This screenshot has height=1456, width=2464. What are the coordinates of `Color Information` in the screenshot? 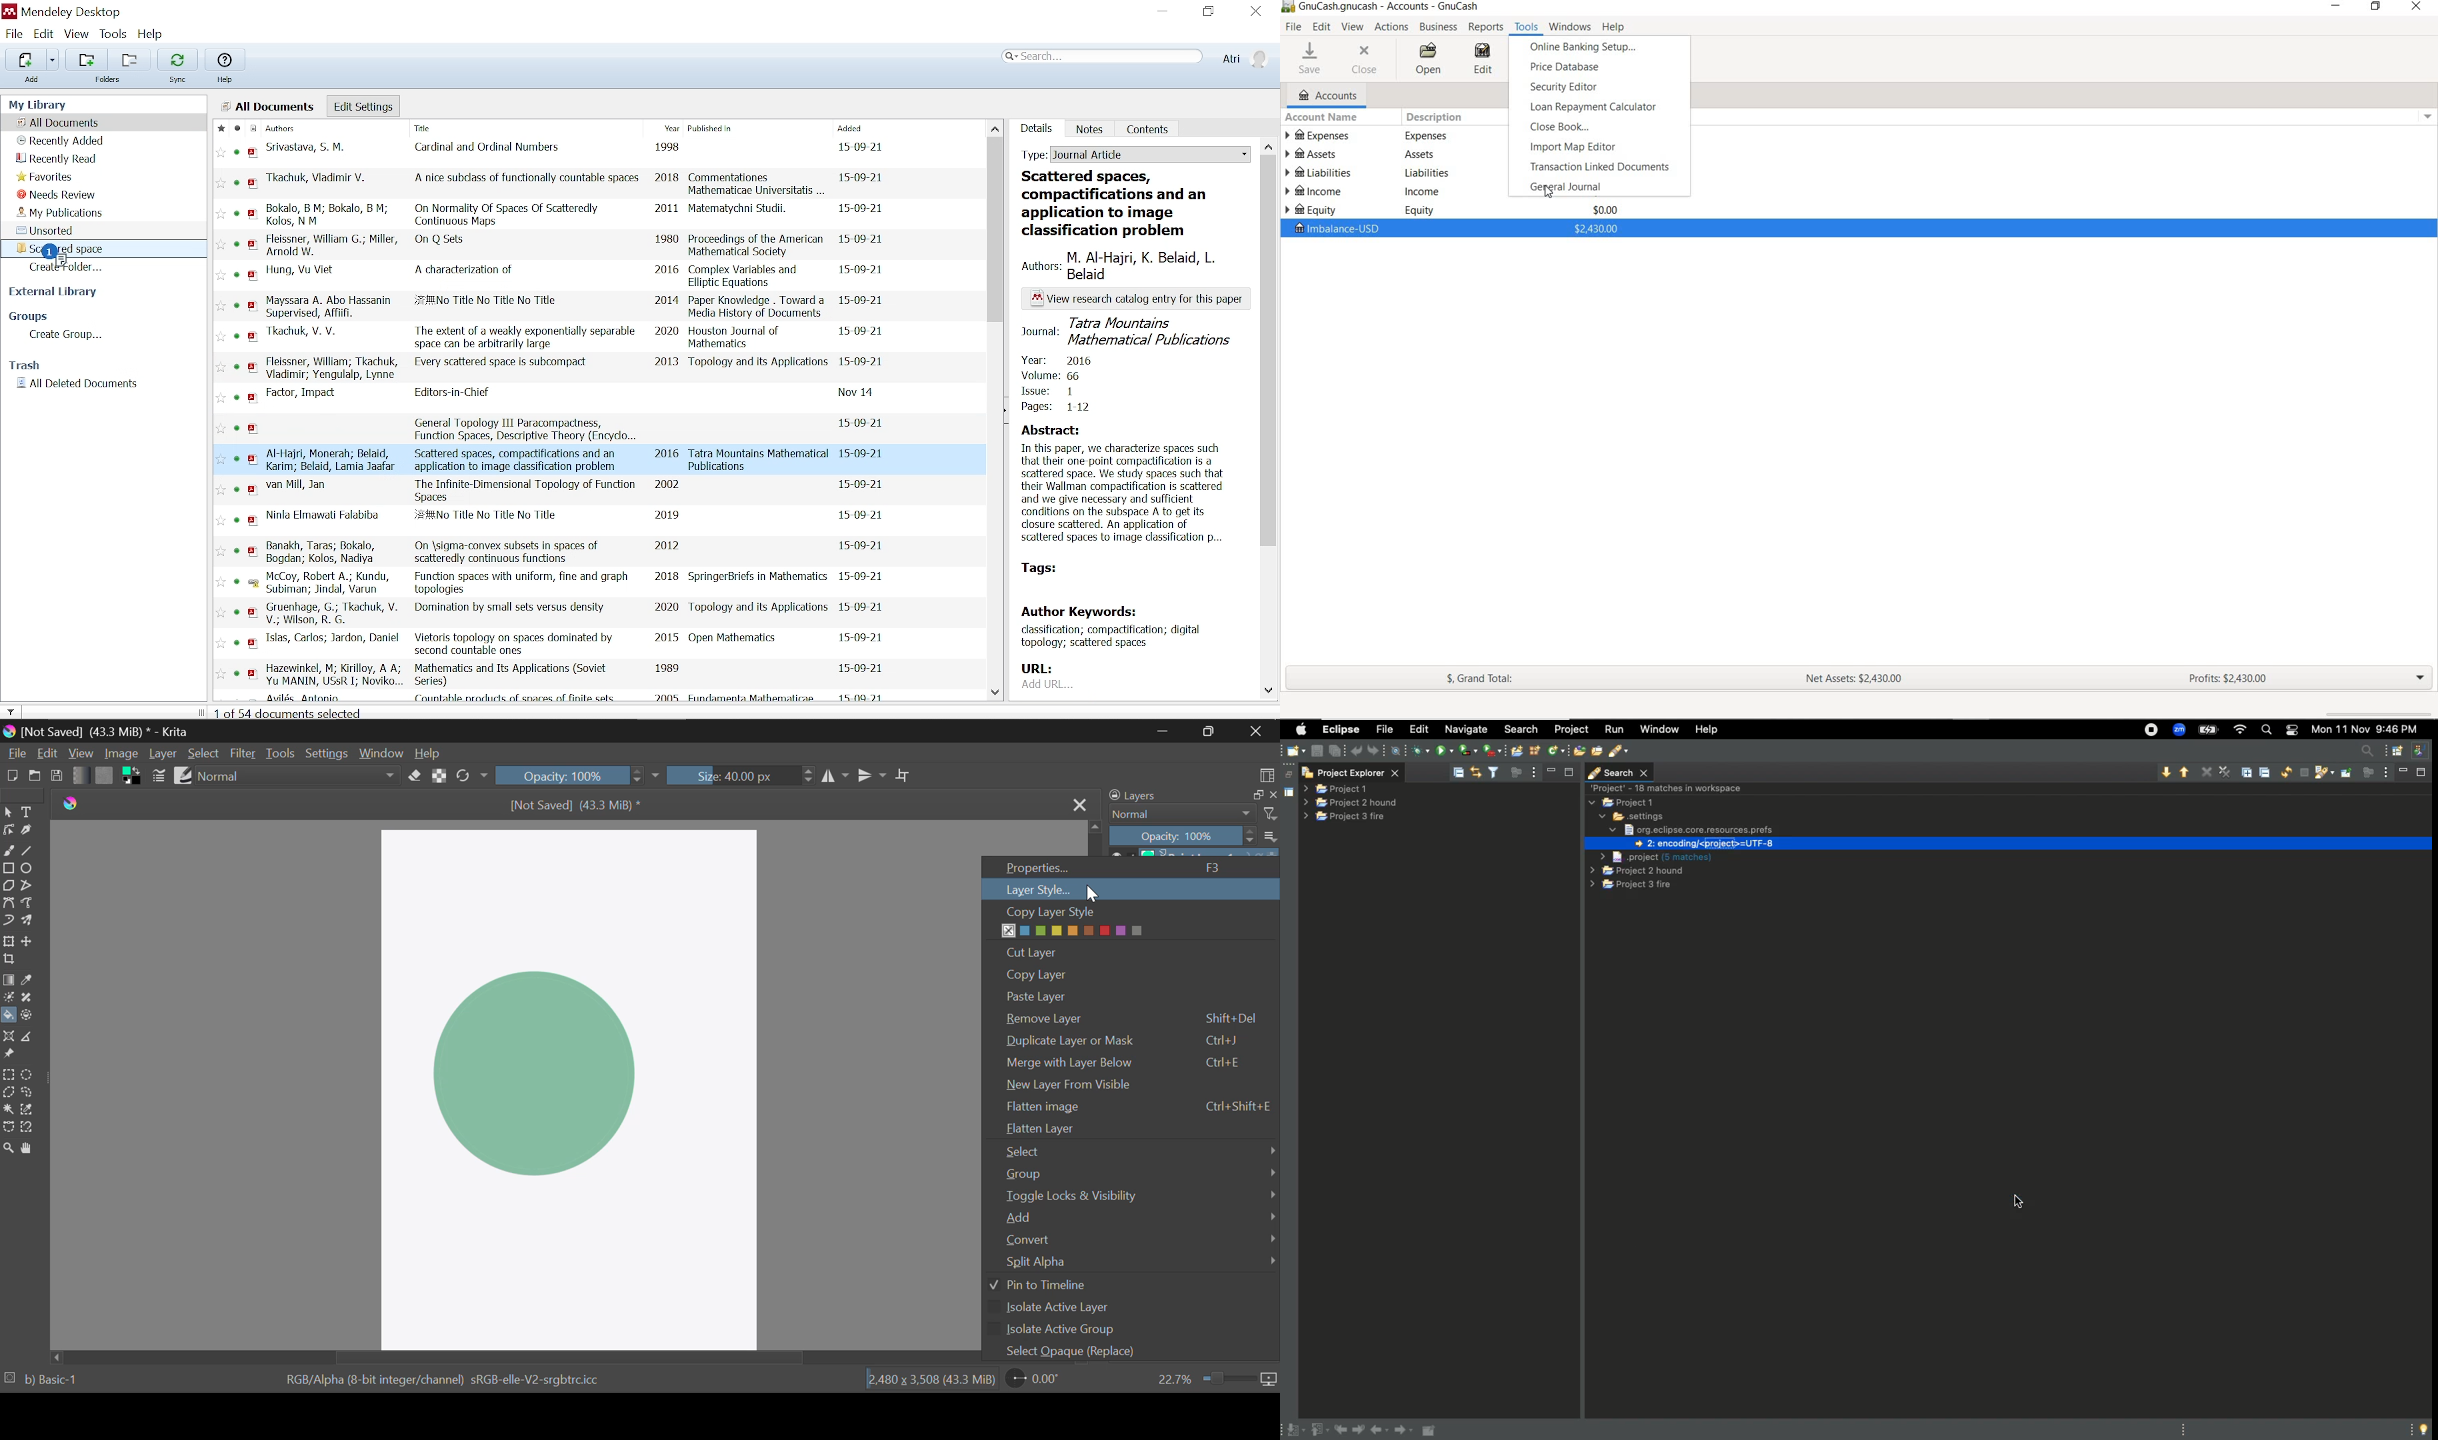 It's located at (437, 1381).